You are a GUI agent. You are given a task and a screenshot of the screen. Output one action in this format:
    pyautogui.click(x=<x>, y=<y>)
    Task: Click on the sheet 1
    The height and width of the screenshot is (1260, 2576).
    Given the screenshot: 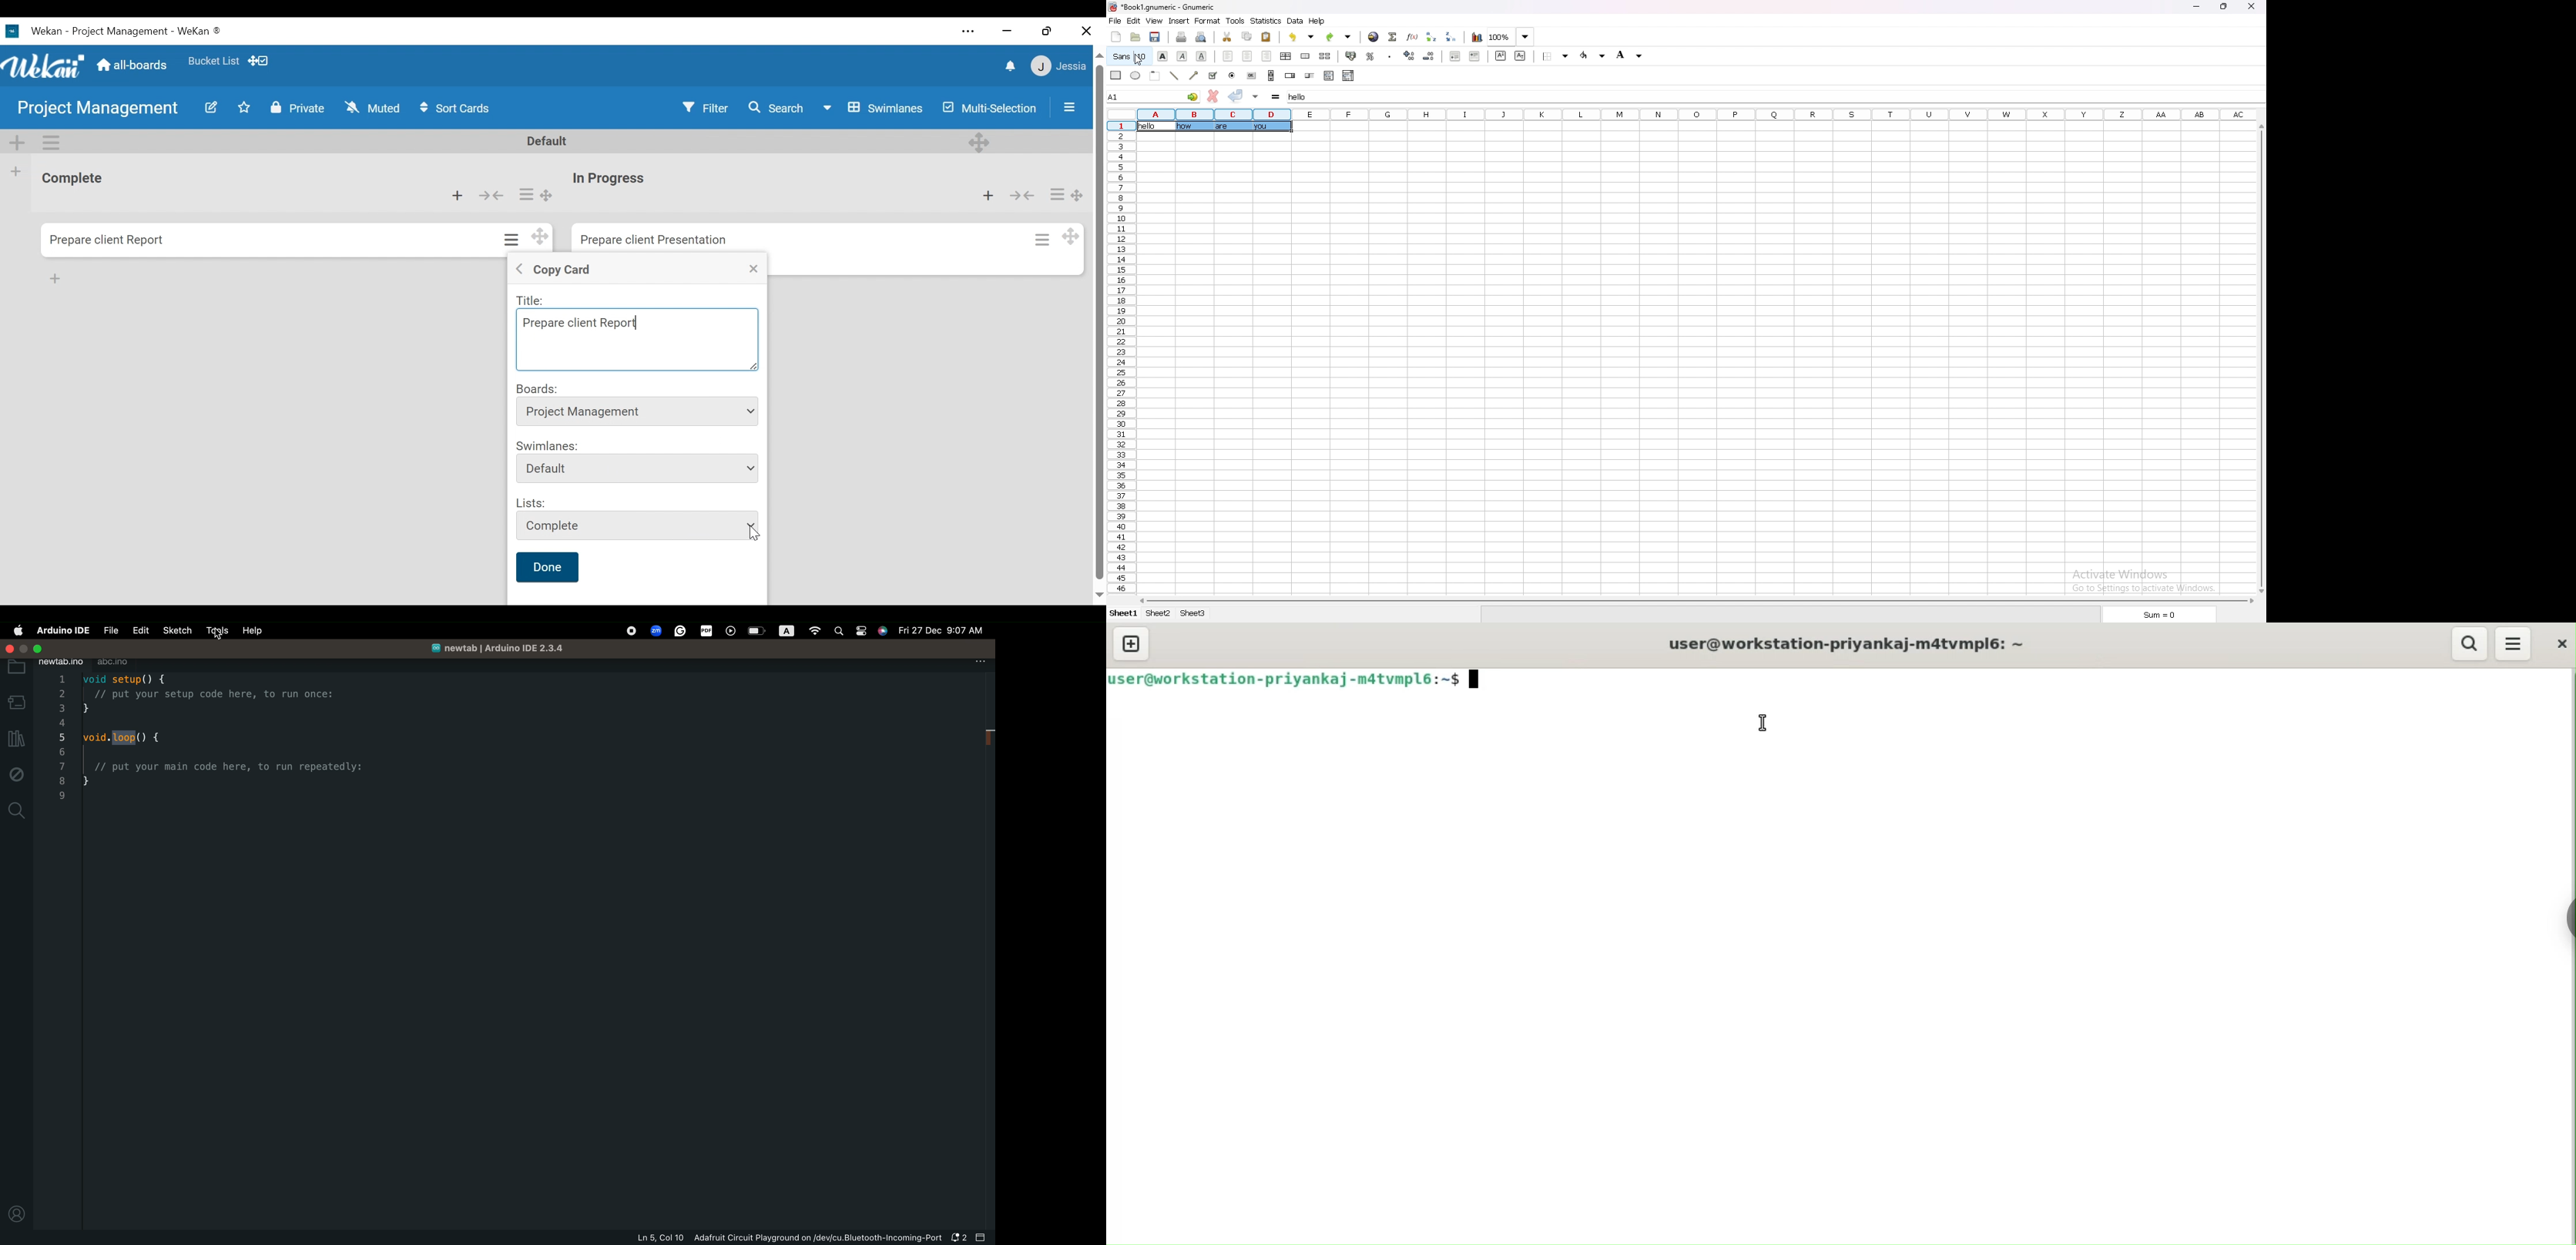 What is the action you would take?
    pyautogui.click(x=1123, y=615)
    